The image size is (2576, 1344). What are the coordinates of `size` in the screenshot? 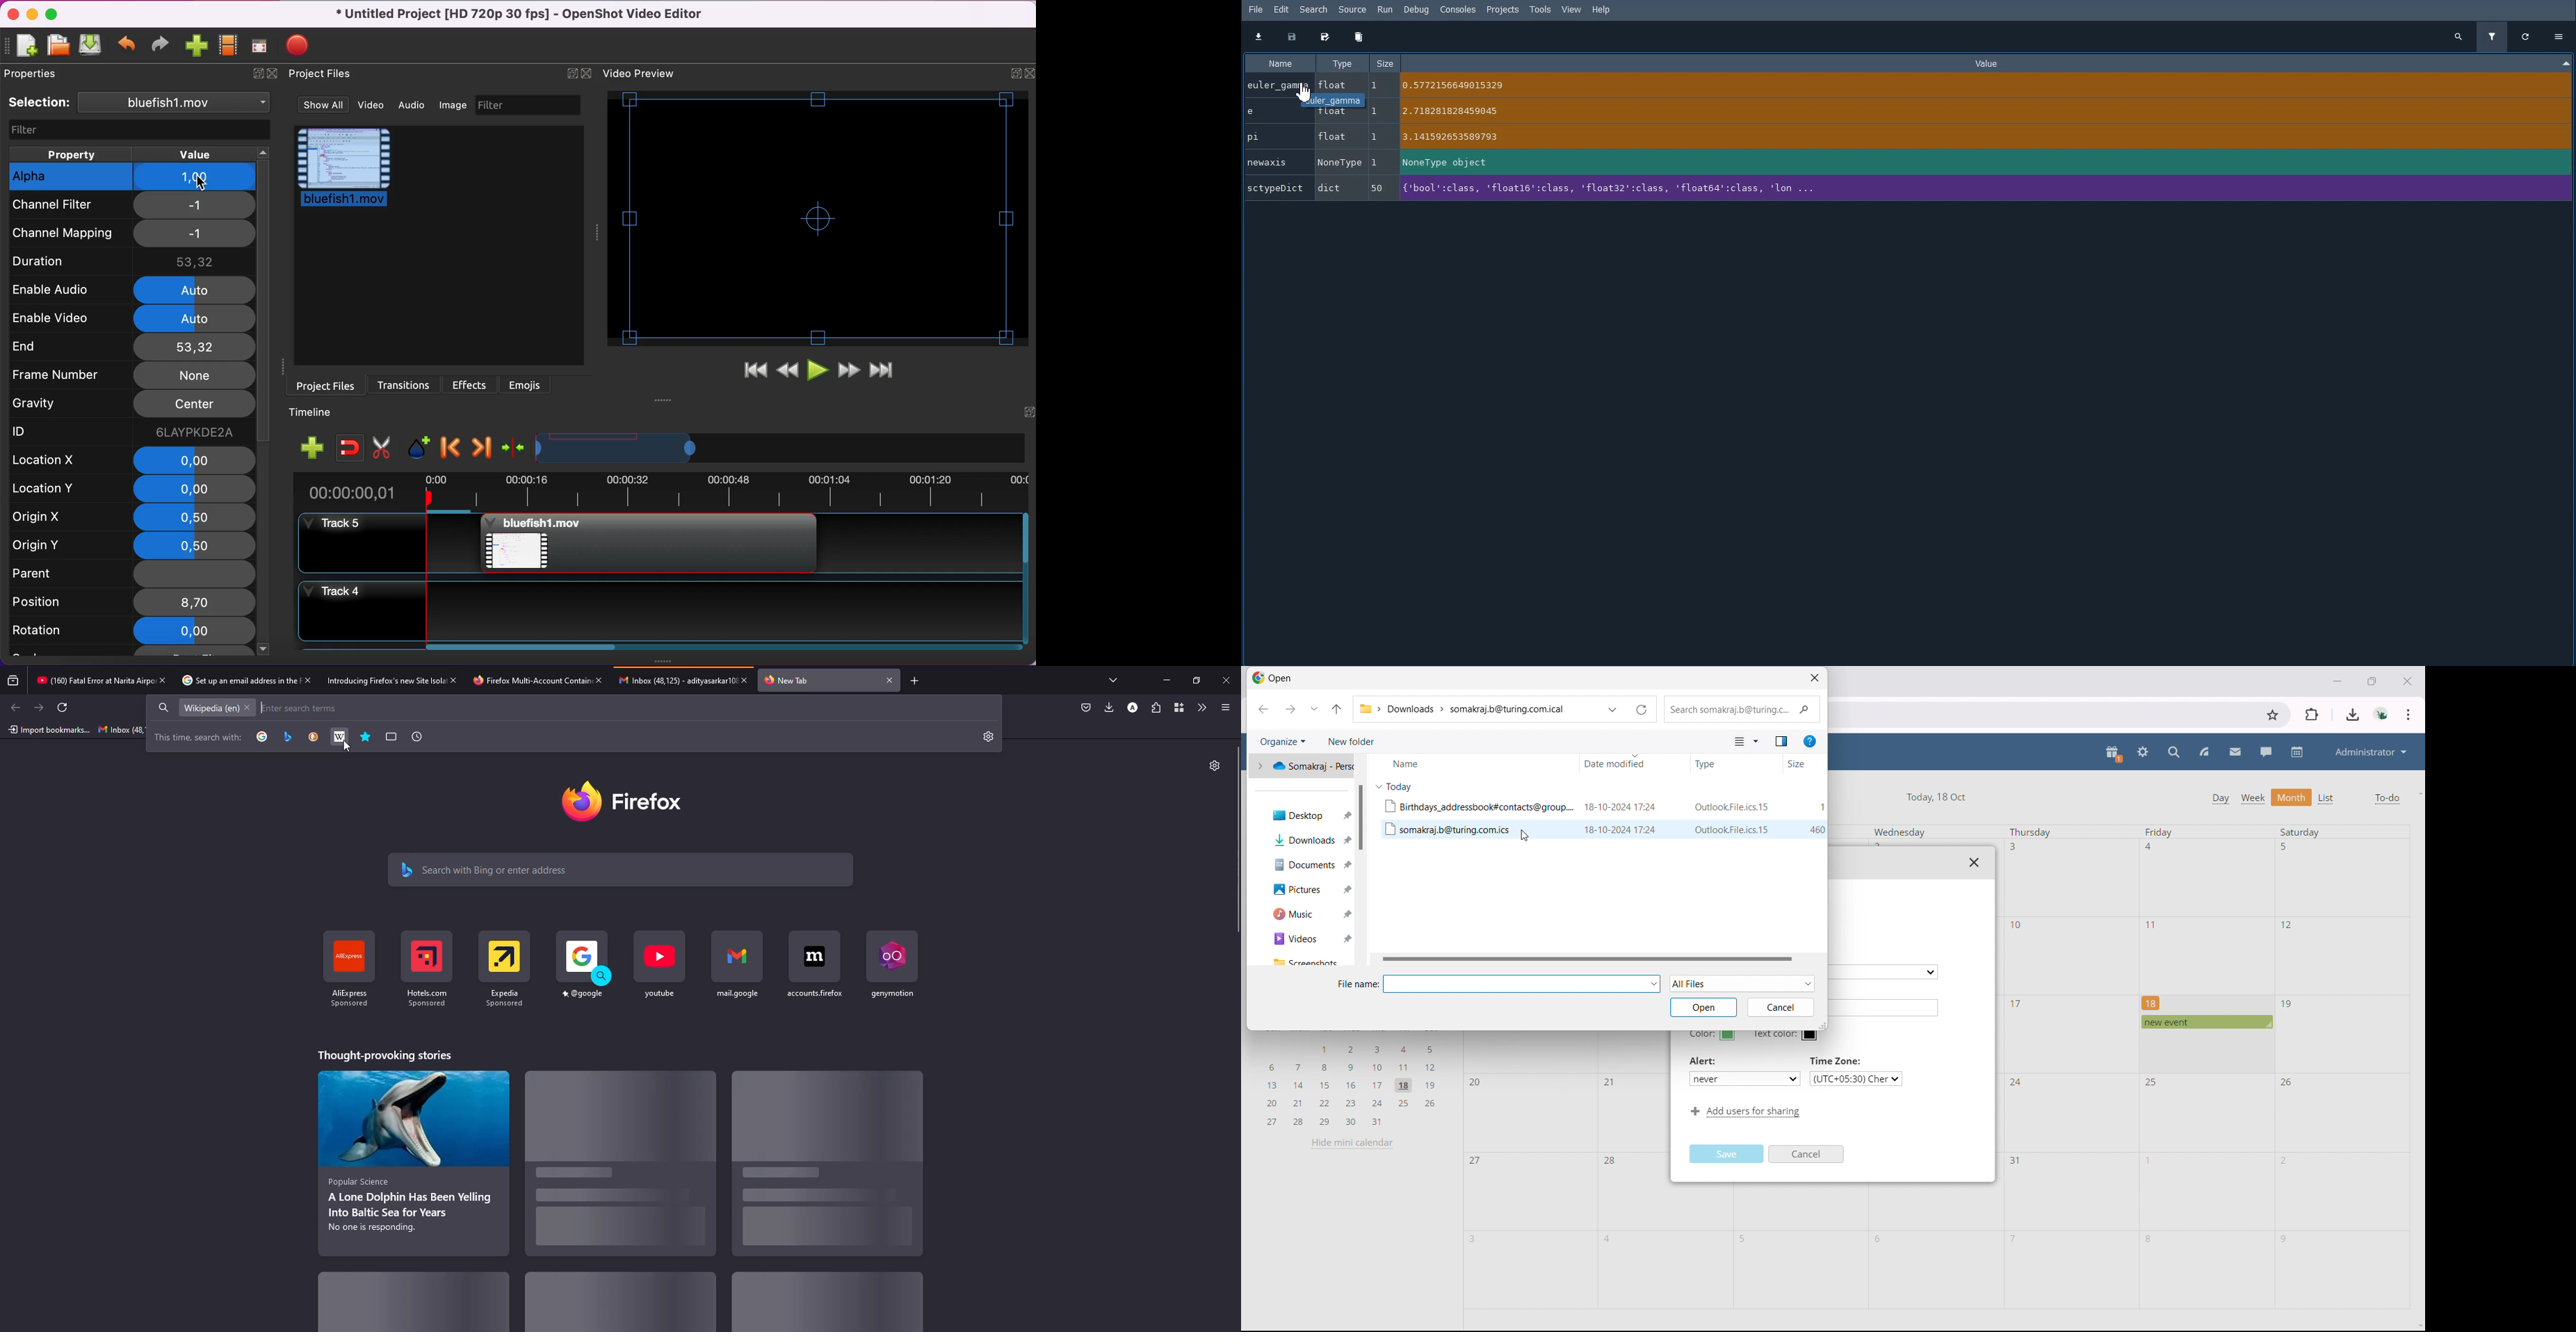 It's located at (1805, 763).